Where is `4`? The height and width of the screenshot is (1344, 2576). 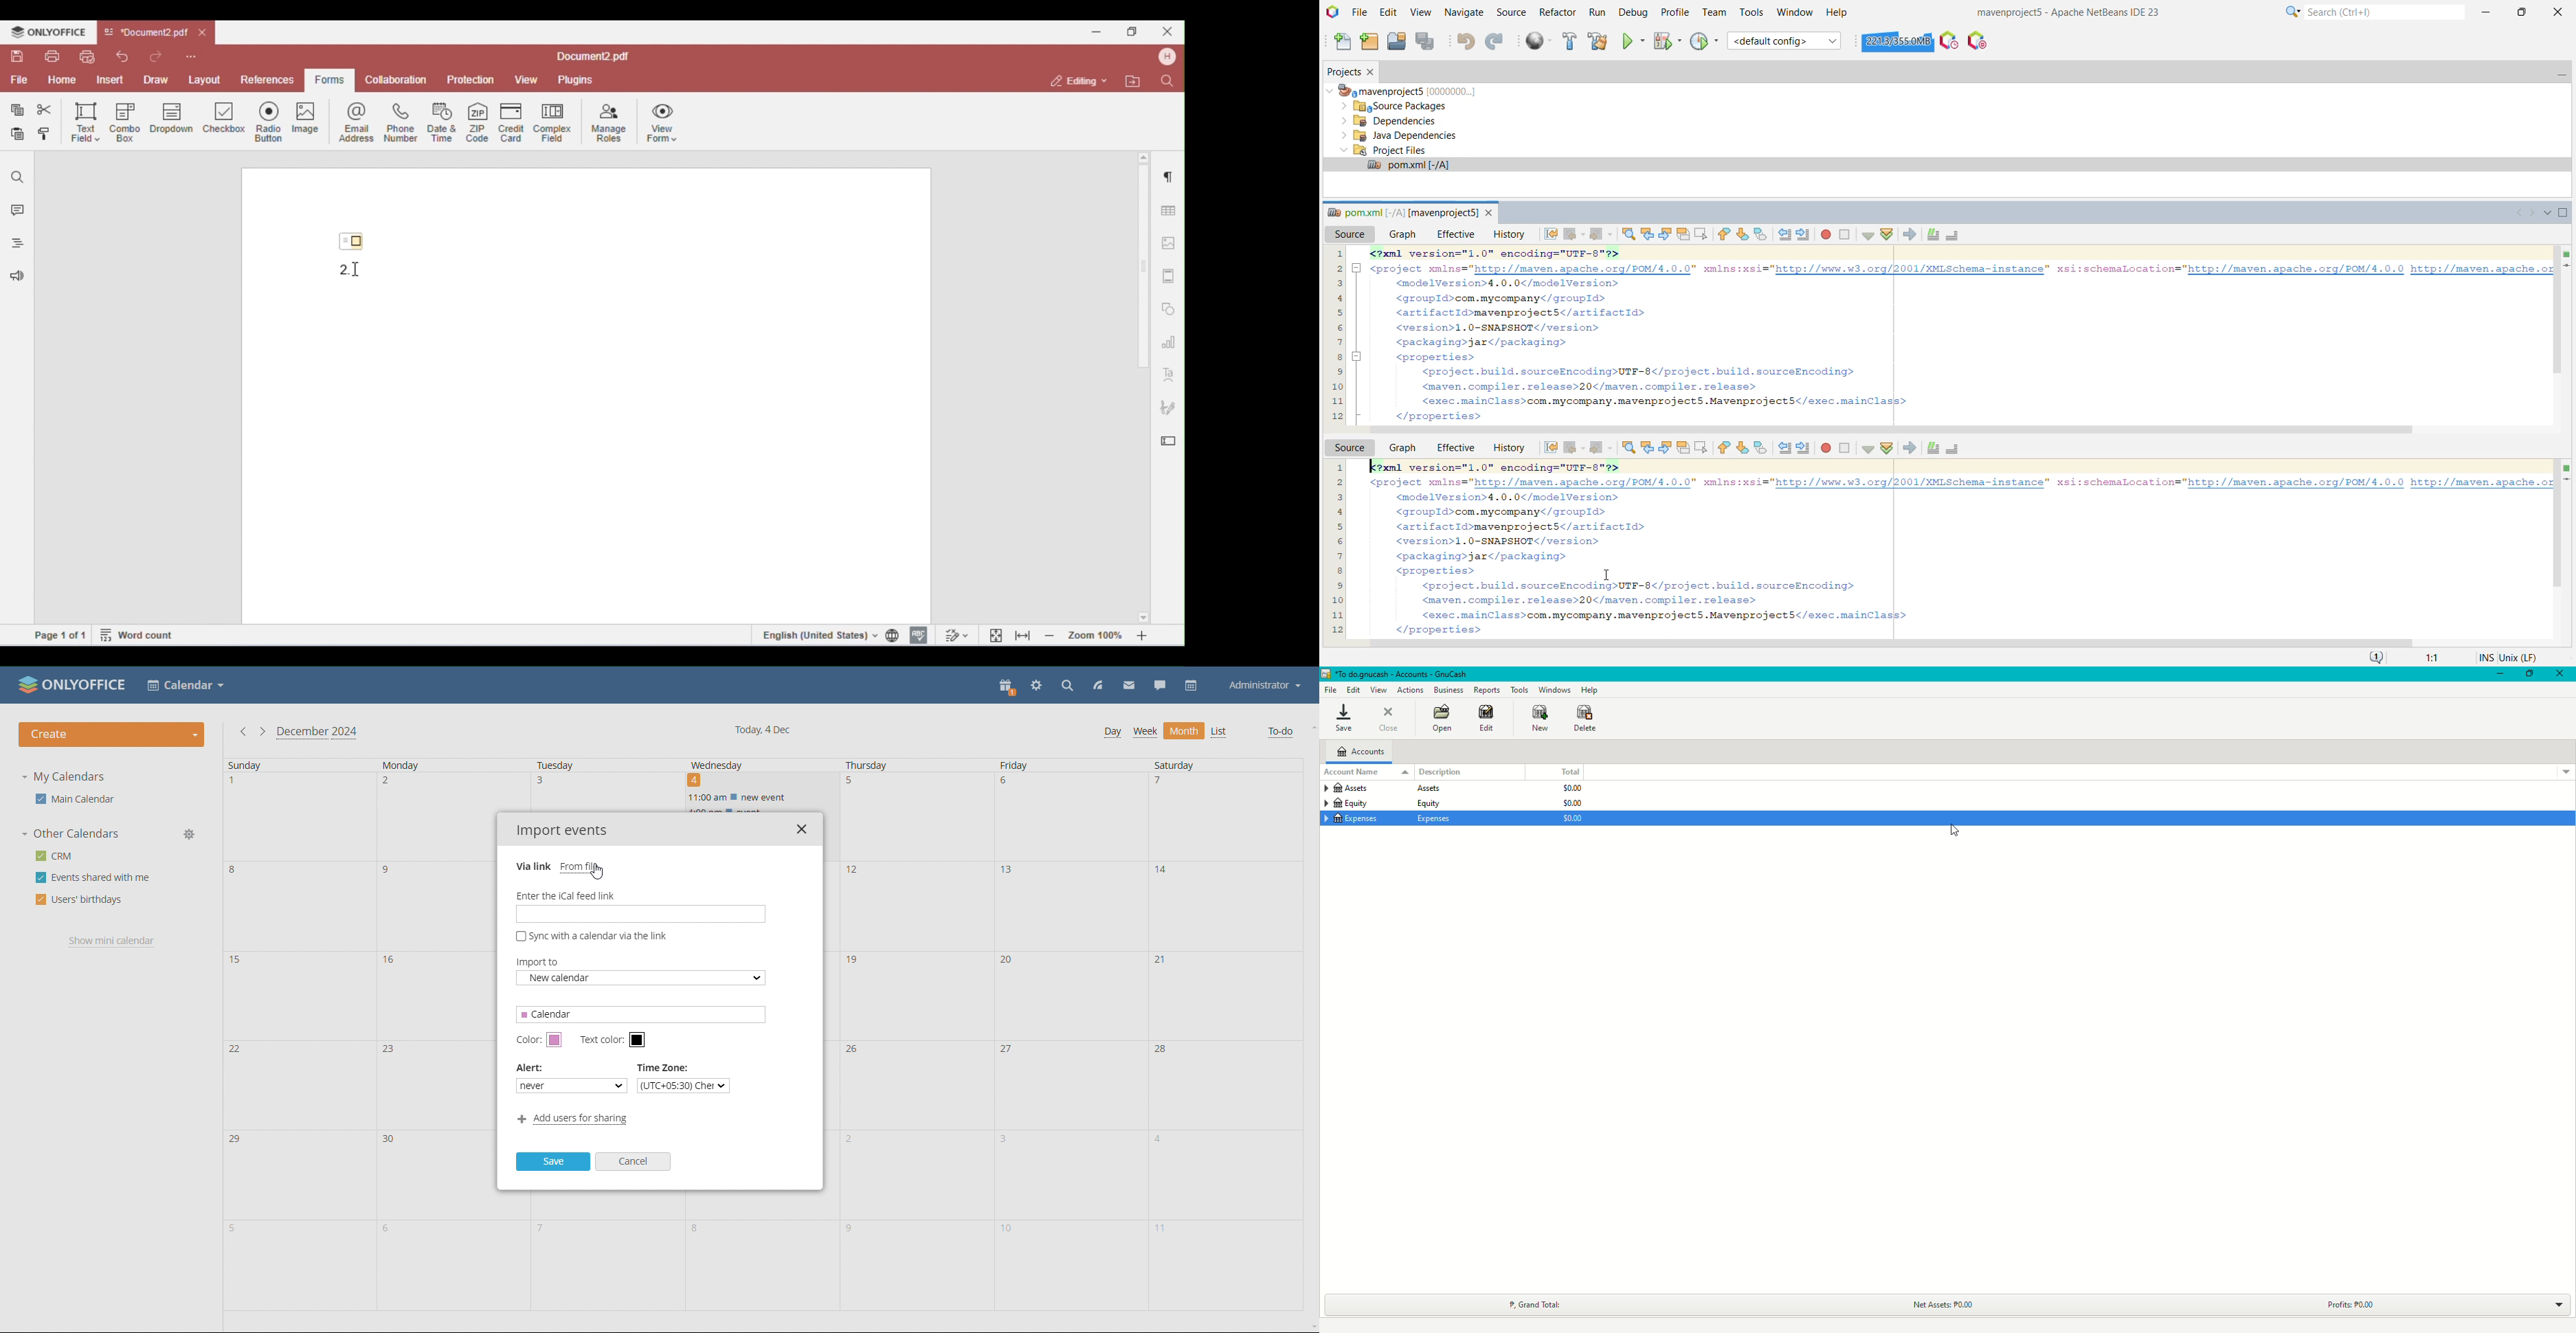 4 is located at coordinates (1336, 297).